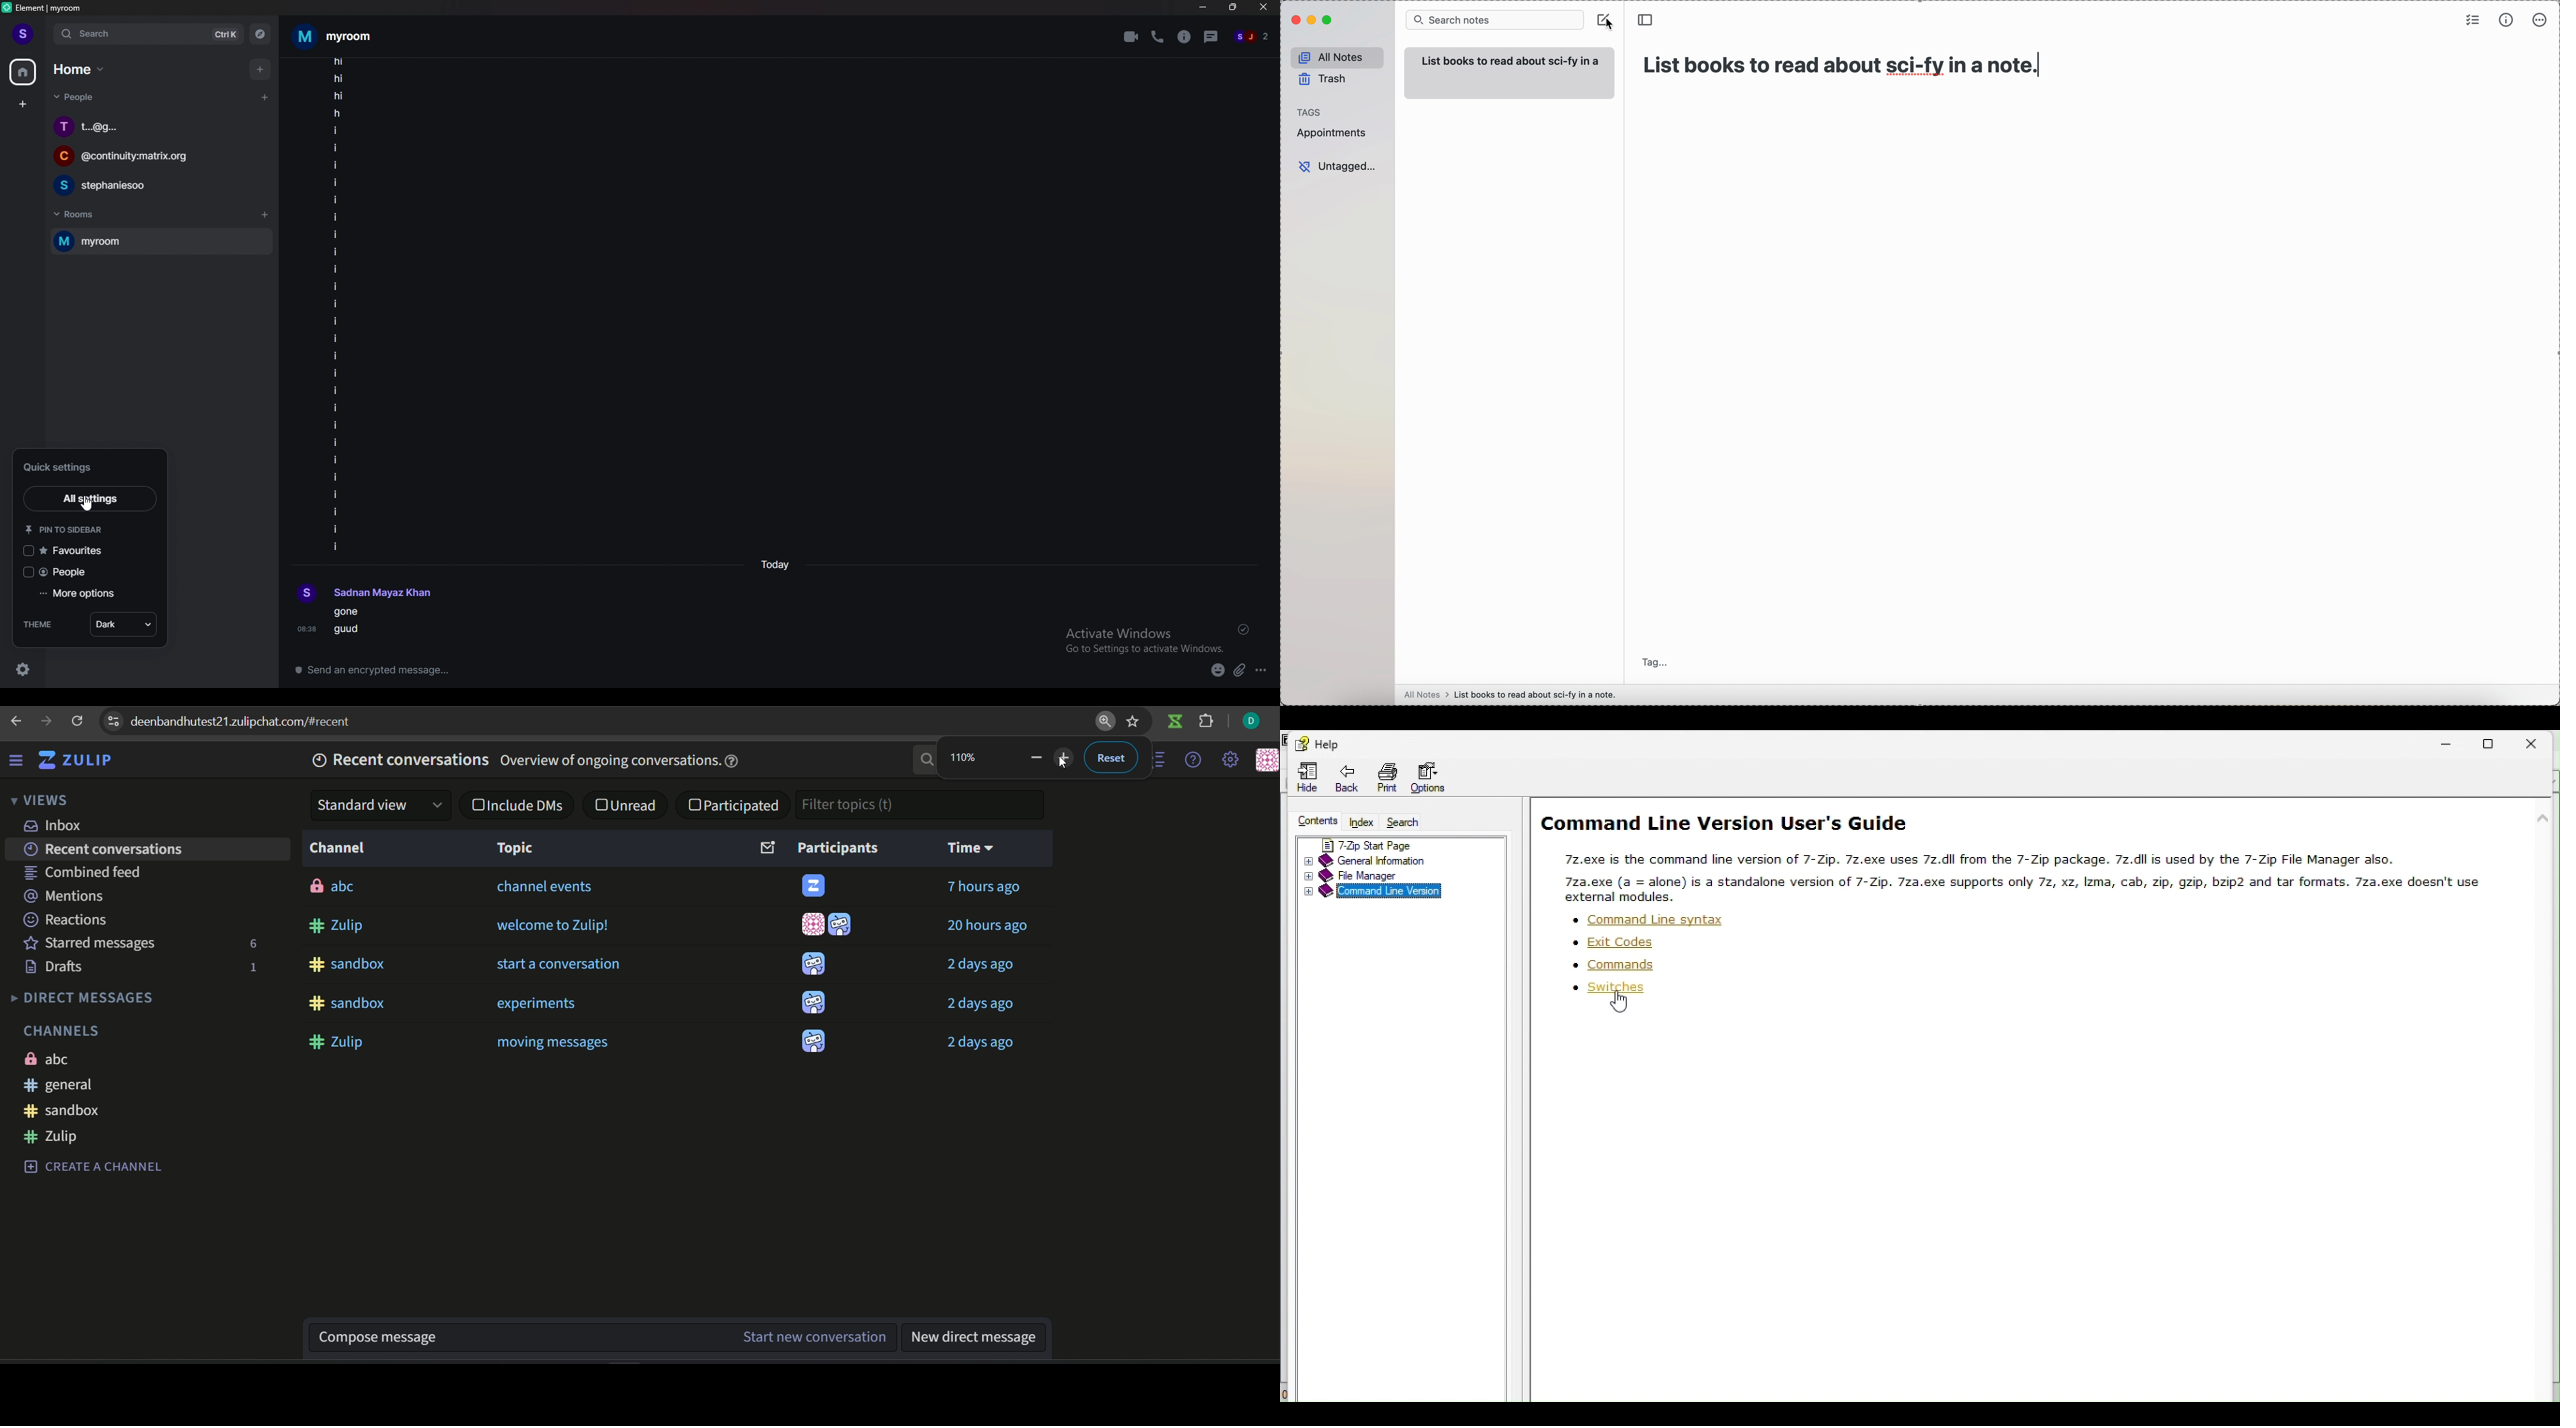 The width and height of the screenshot is (2576, 1428). What do you see at coordinates (1233, 8) in the screenshot?
I see `resize` at bounding box center [1233, 8].